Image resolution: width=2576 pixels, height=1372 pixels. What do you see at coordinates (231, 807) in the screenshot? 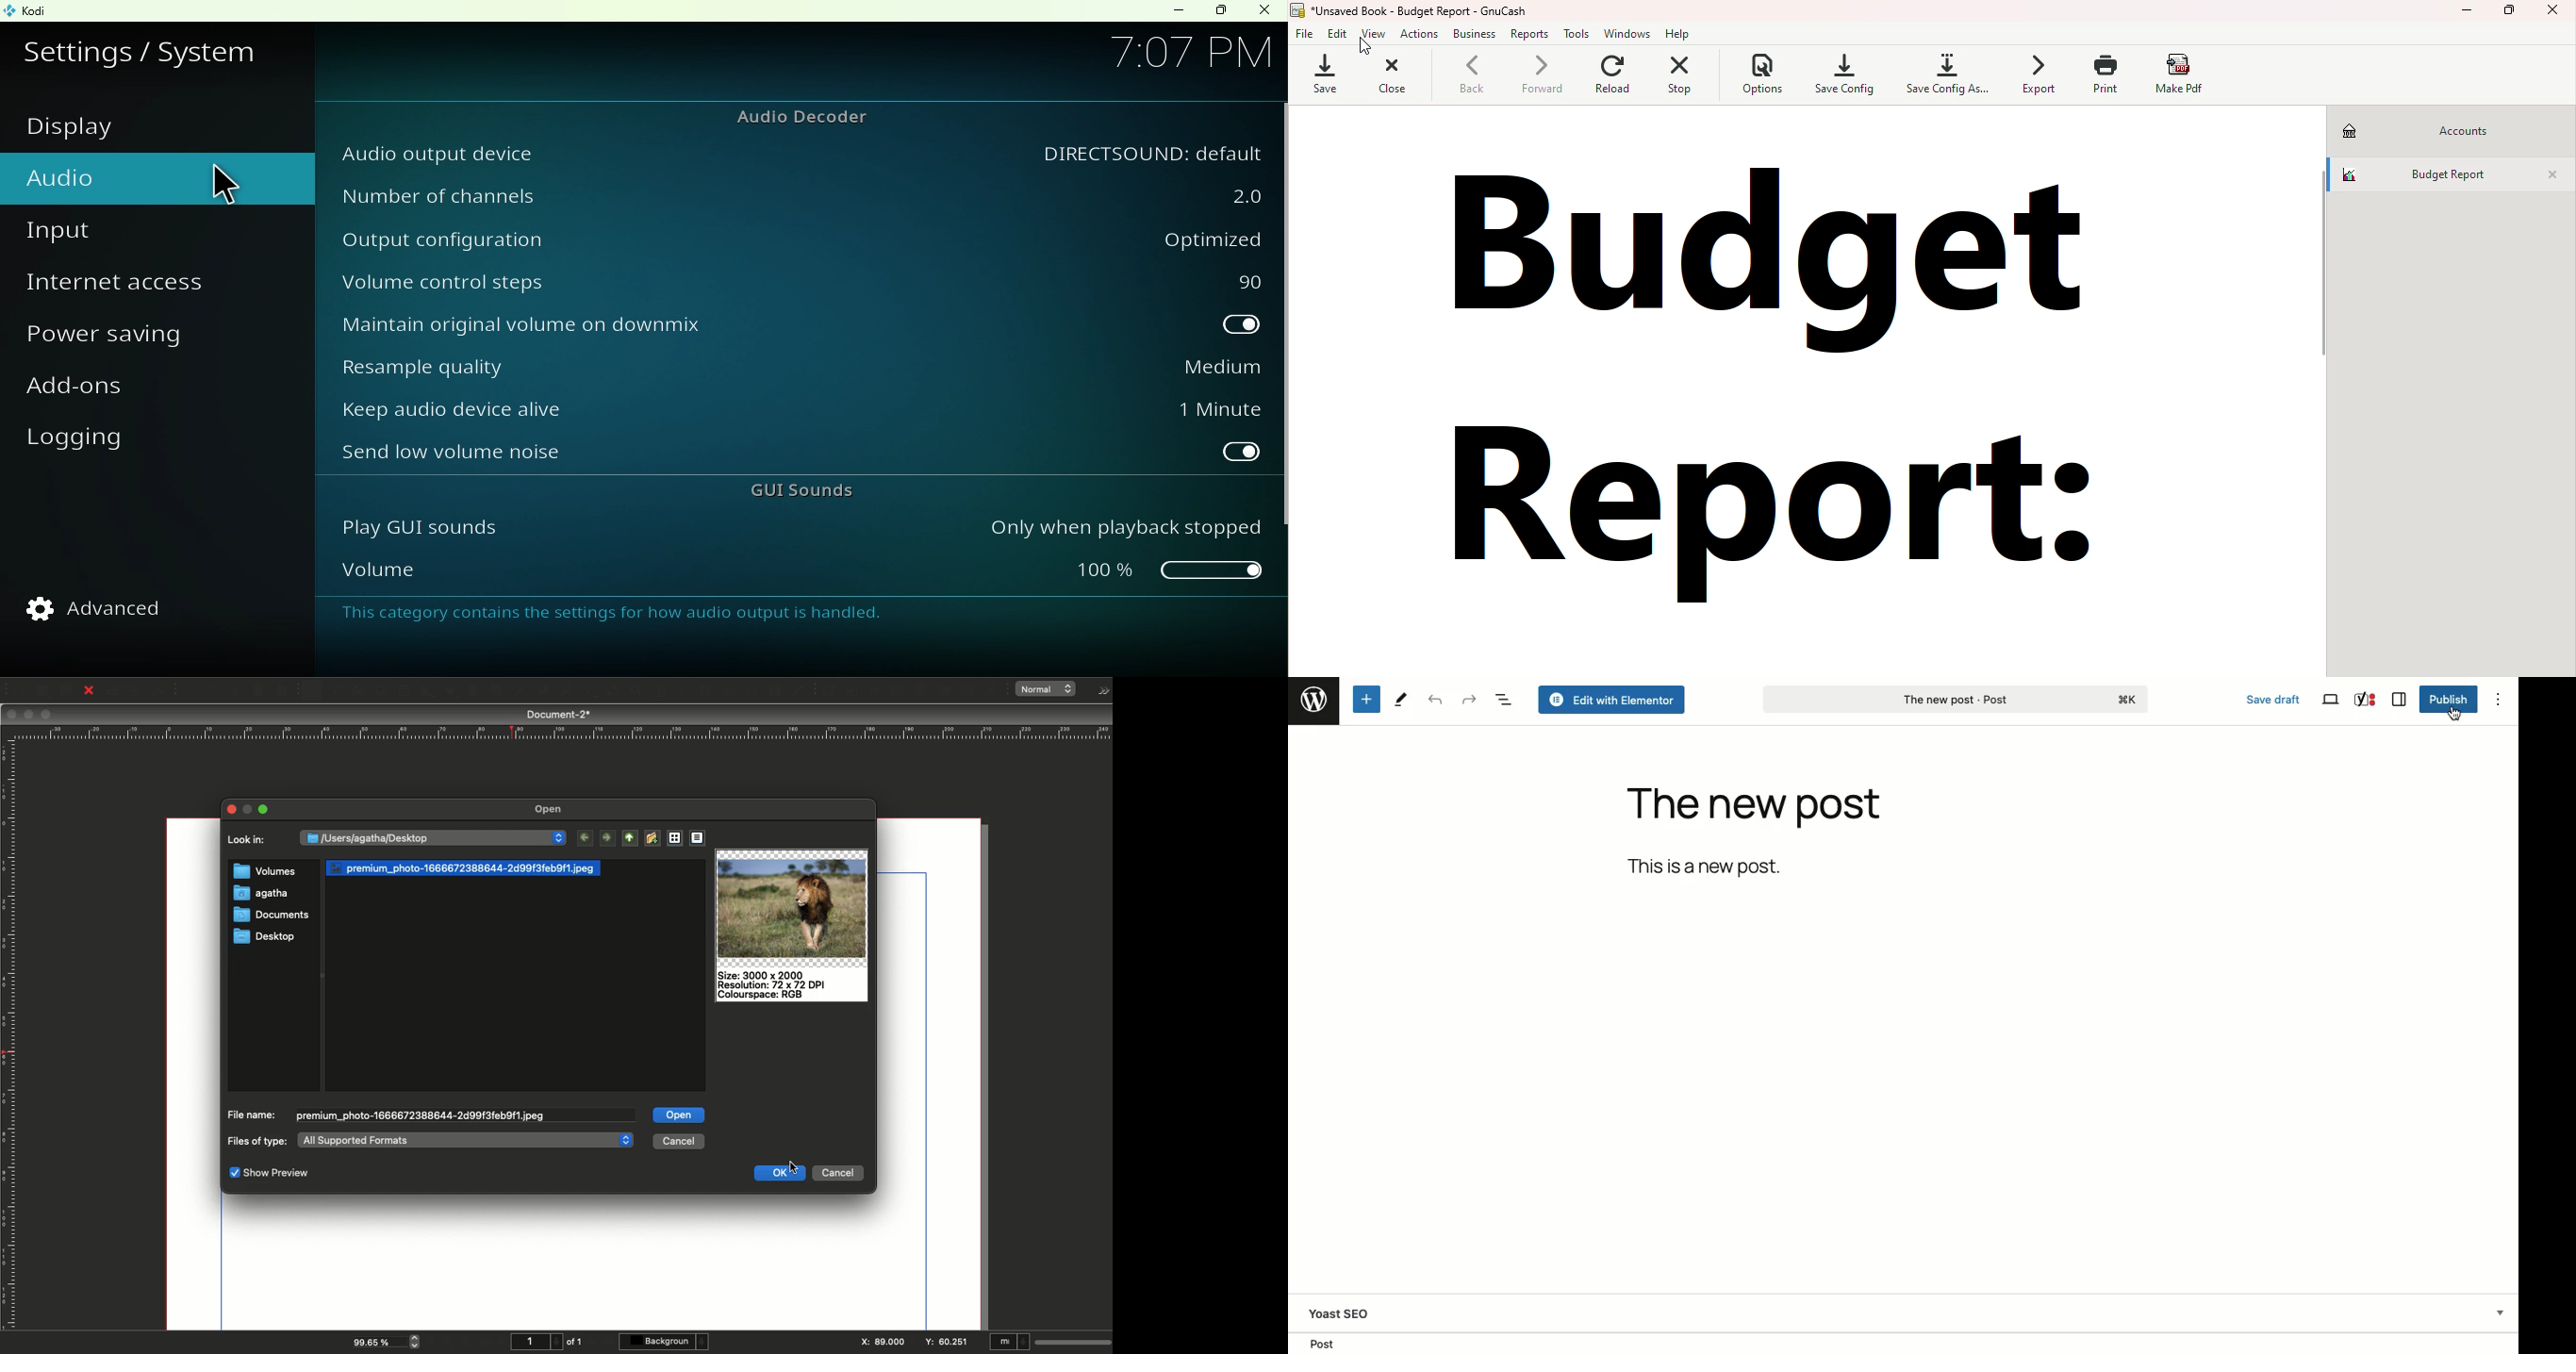
I see `Close` at bounding box center [231, 807].